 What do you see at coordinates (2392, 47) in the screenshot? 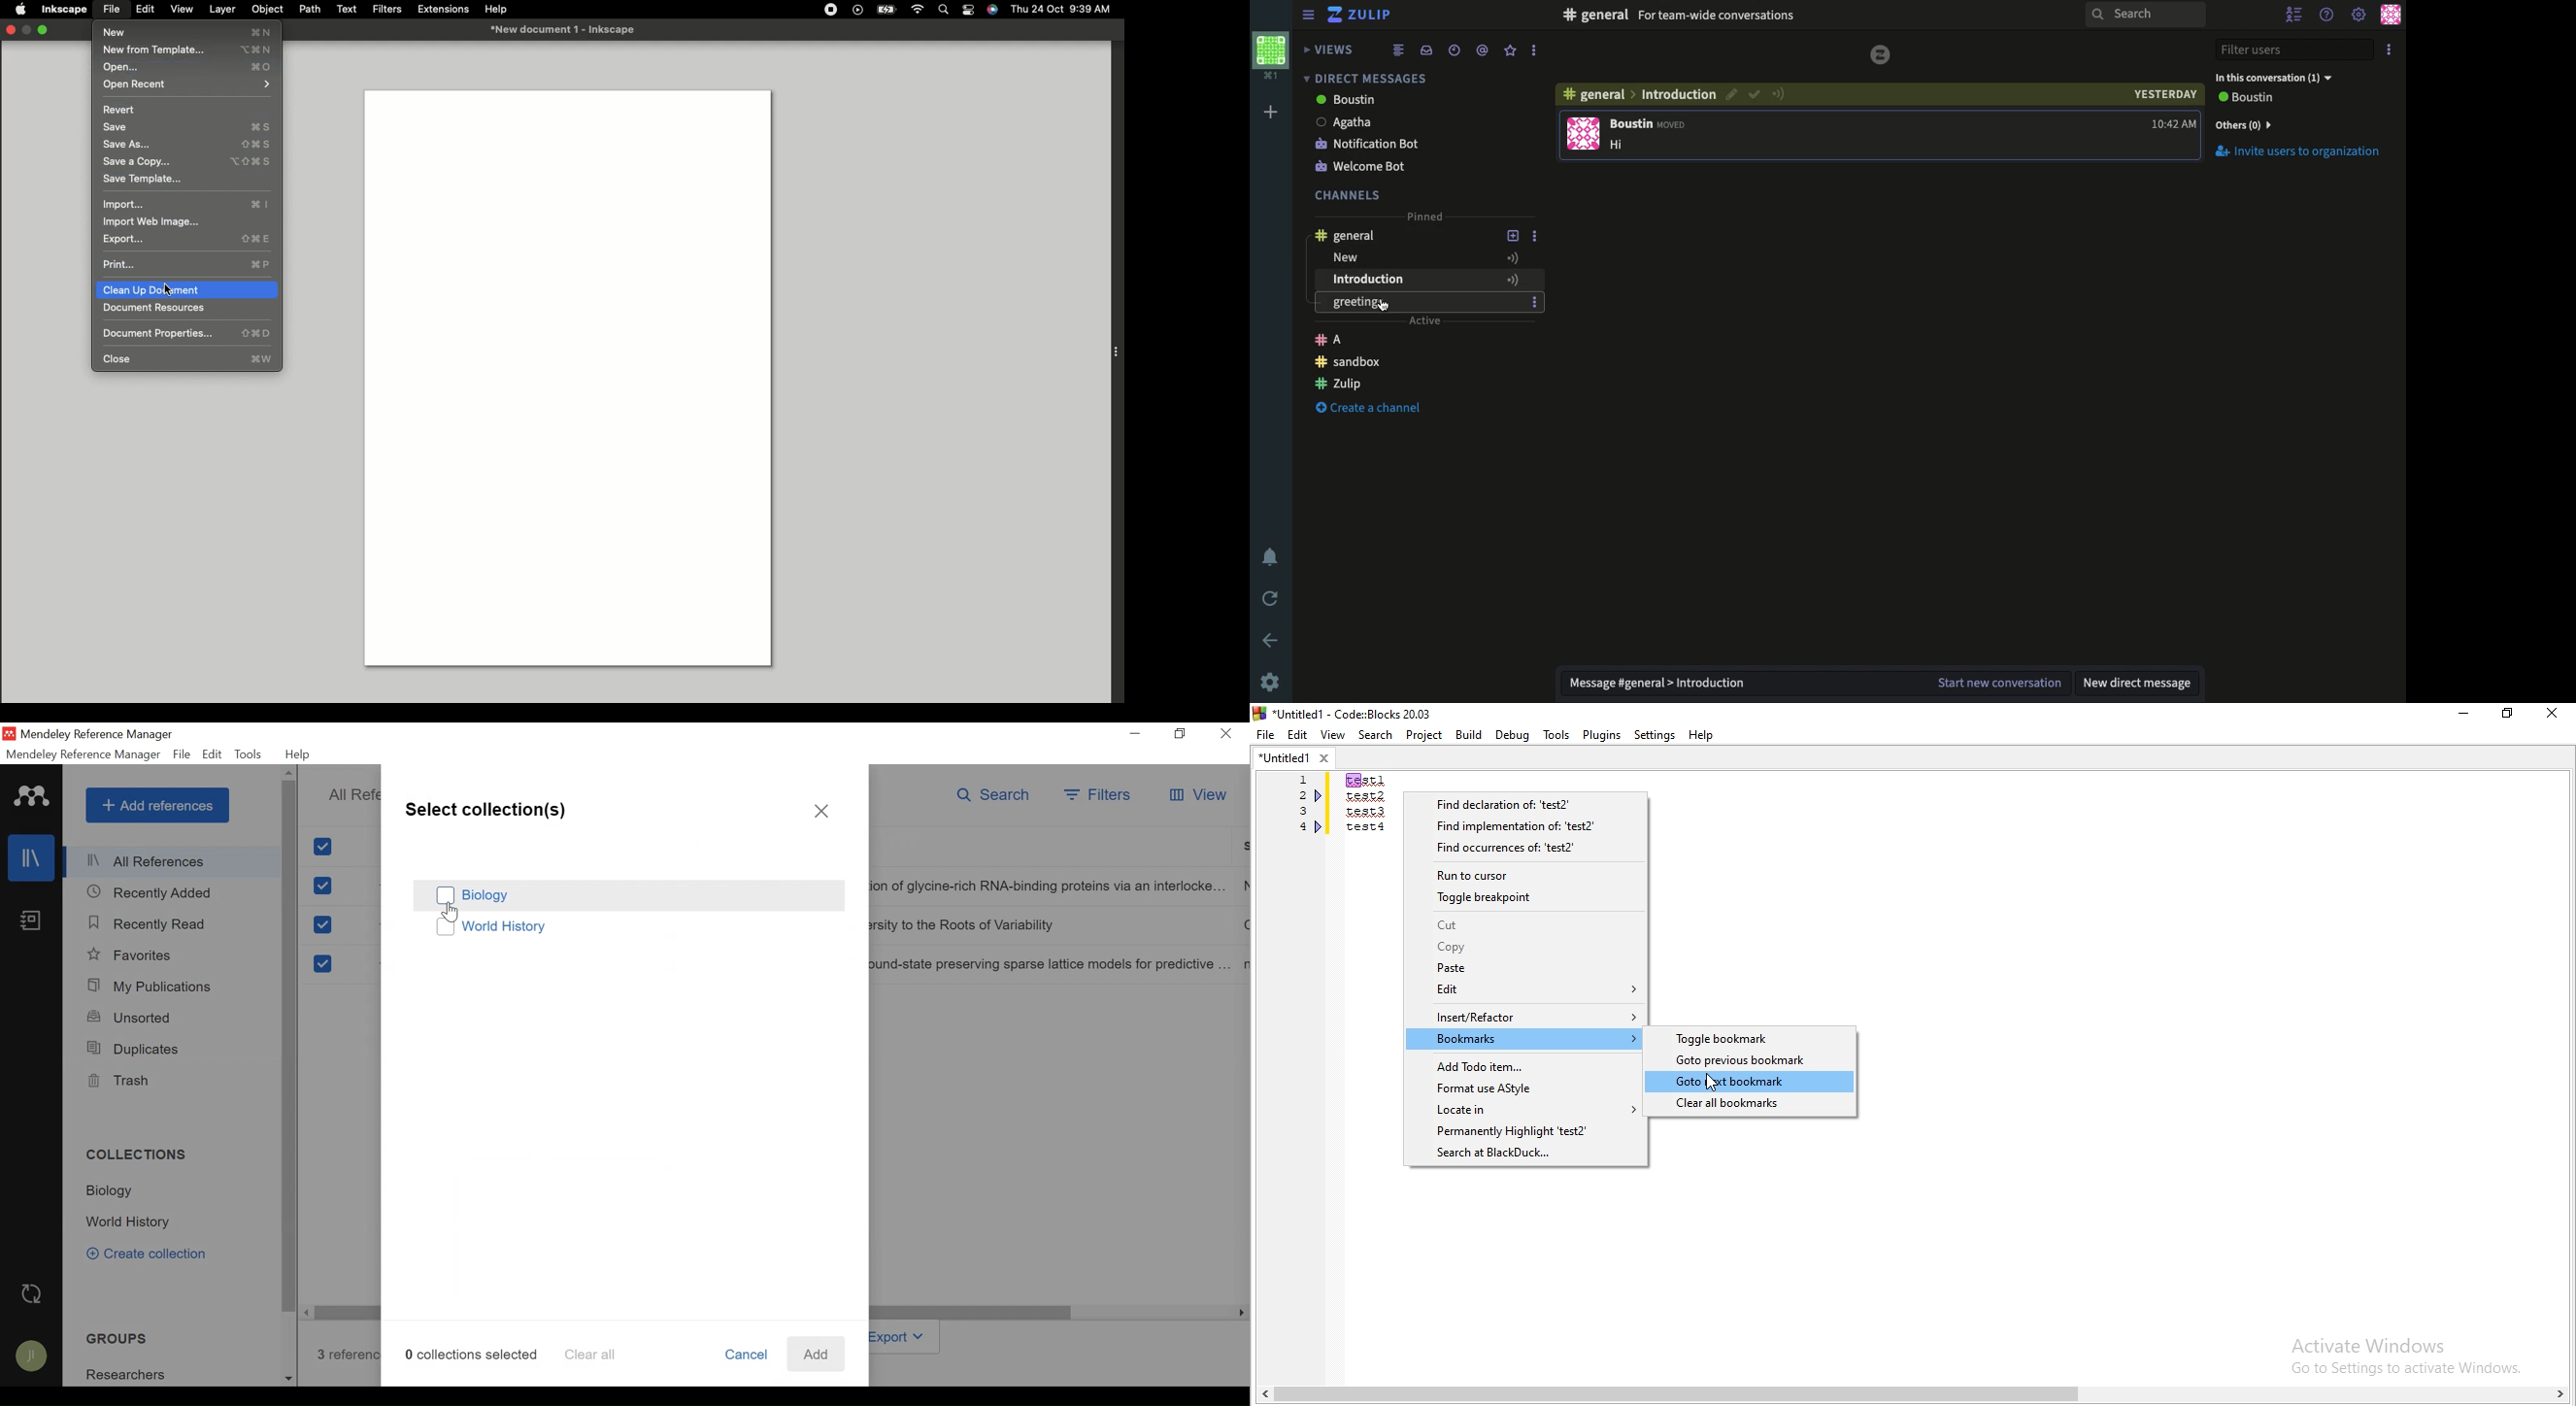
I see `Options ` at bounding box center [2392, 47].